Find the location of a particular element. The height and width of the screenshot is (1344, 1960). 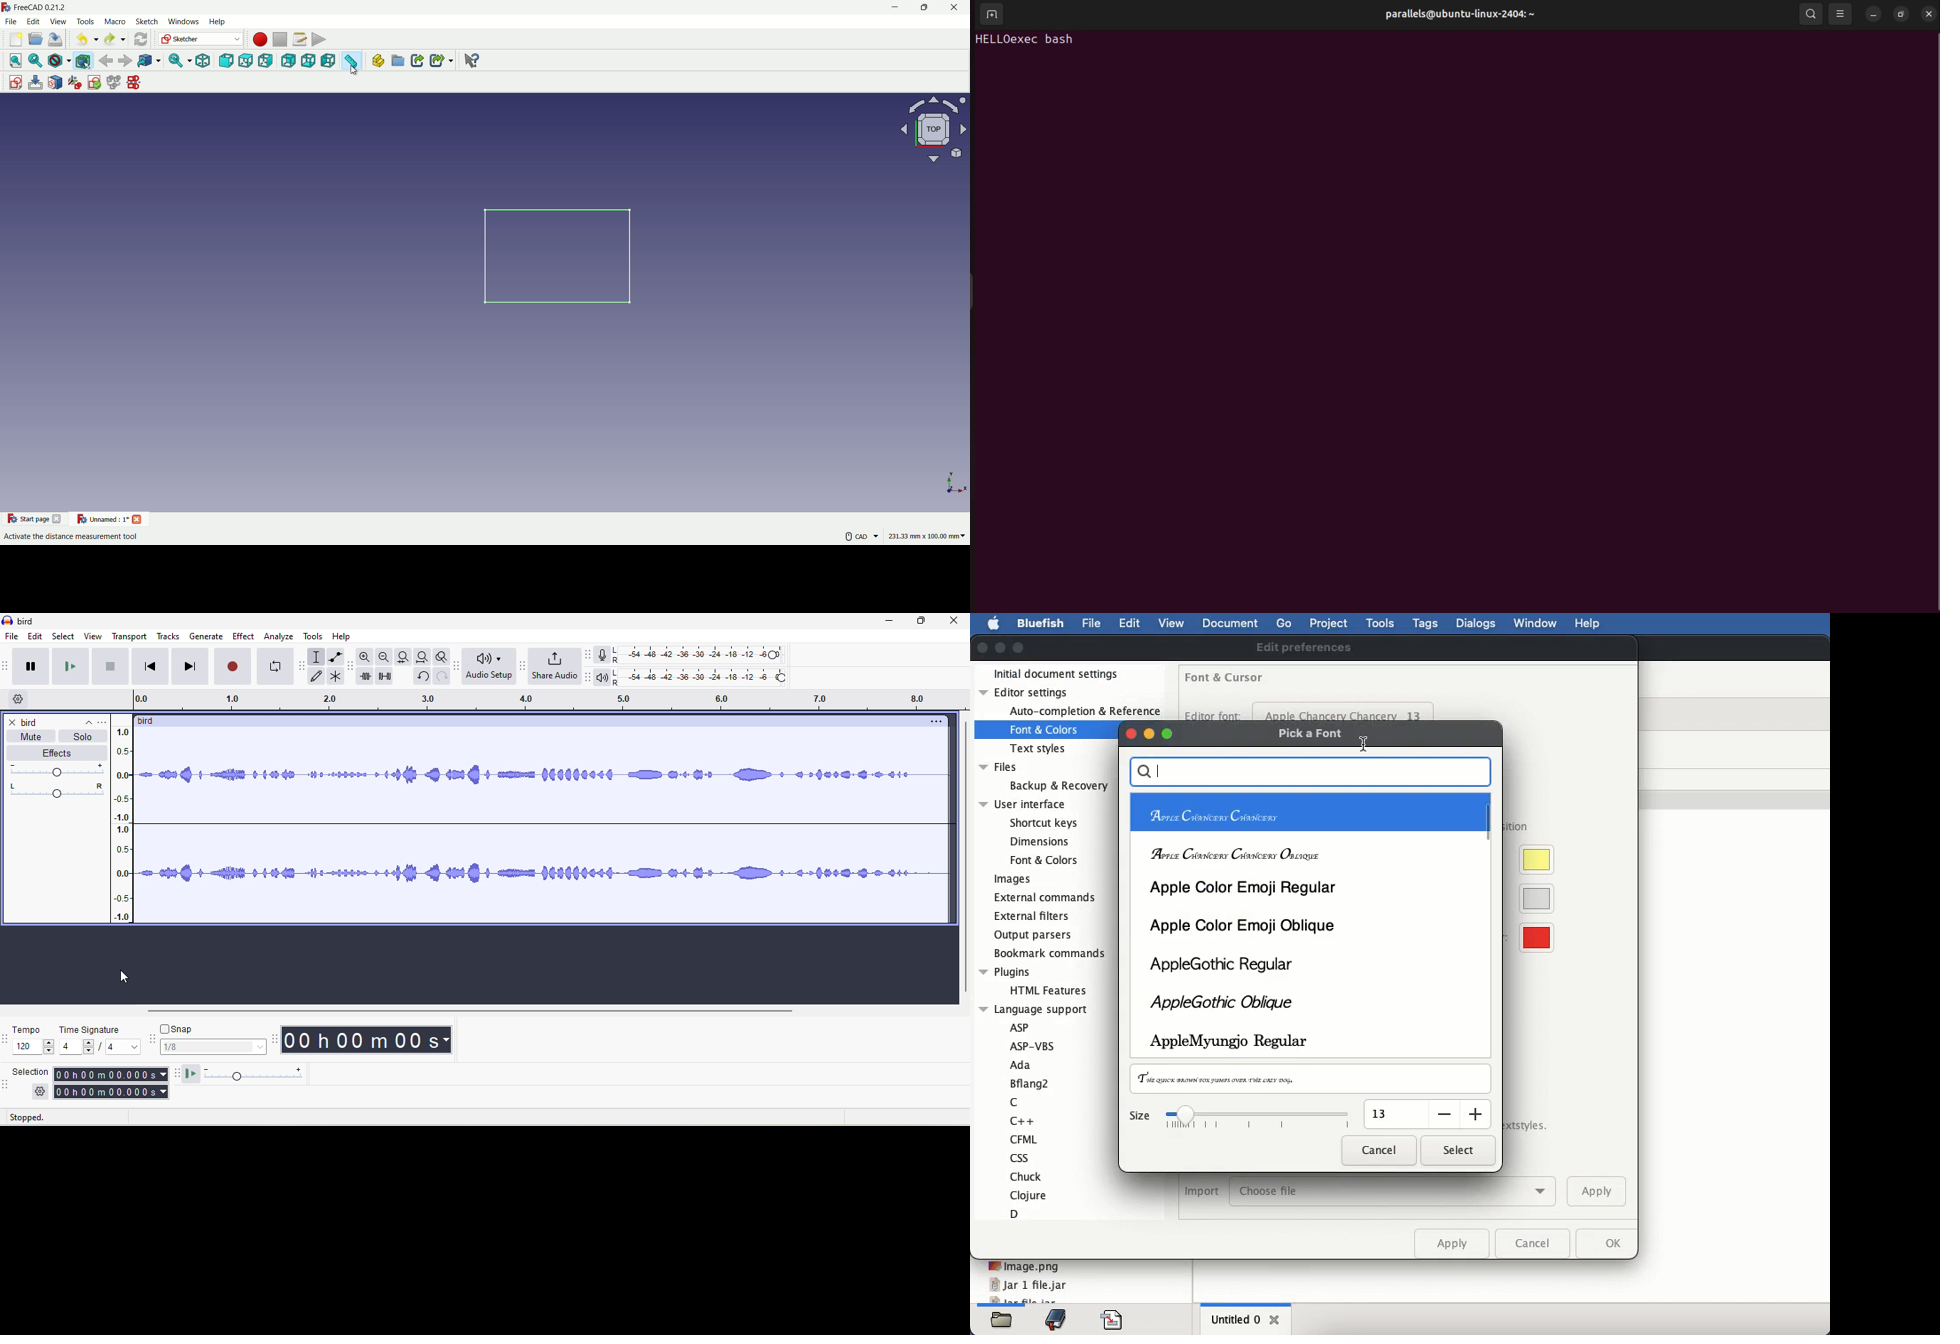

close is located at coordinates (958, 623).